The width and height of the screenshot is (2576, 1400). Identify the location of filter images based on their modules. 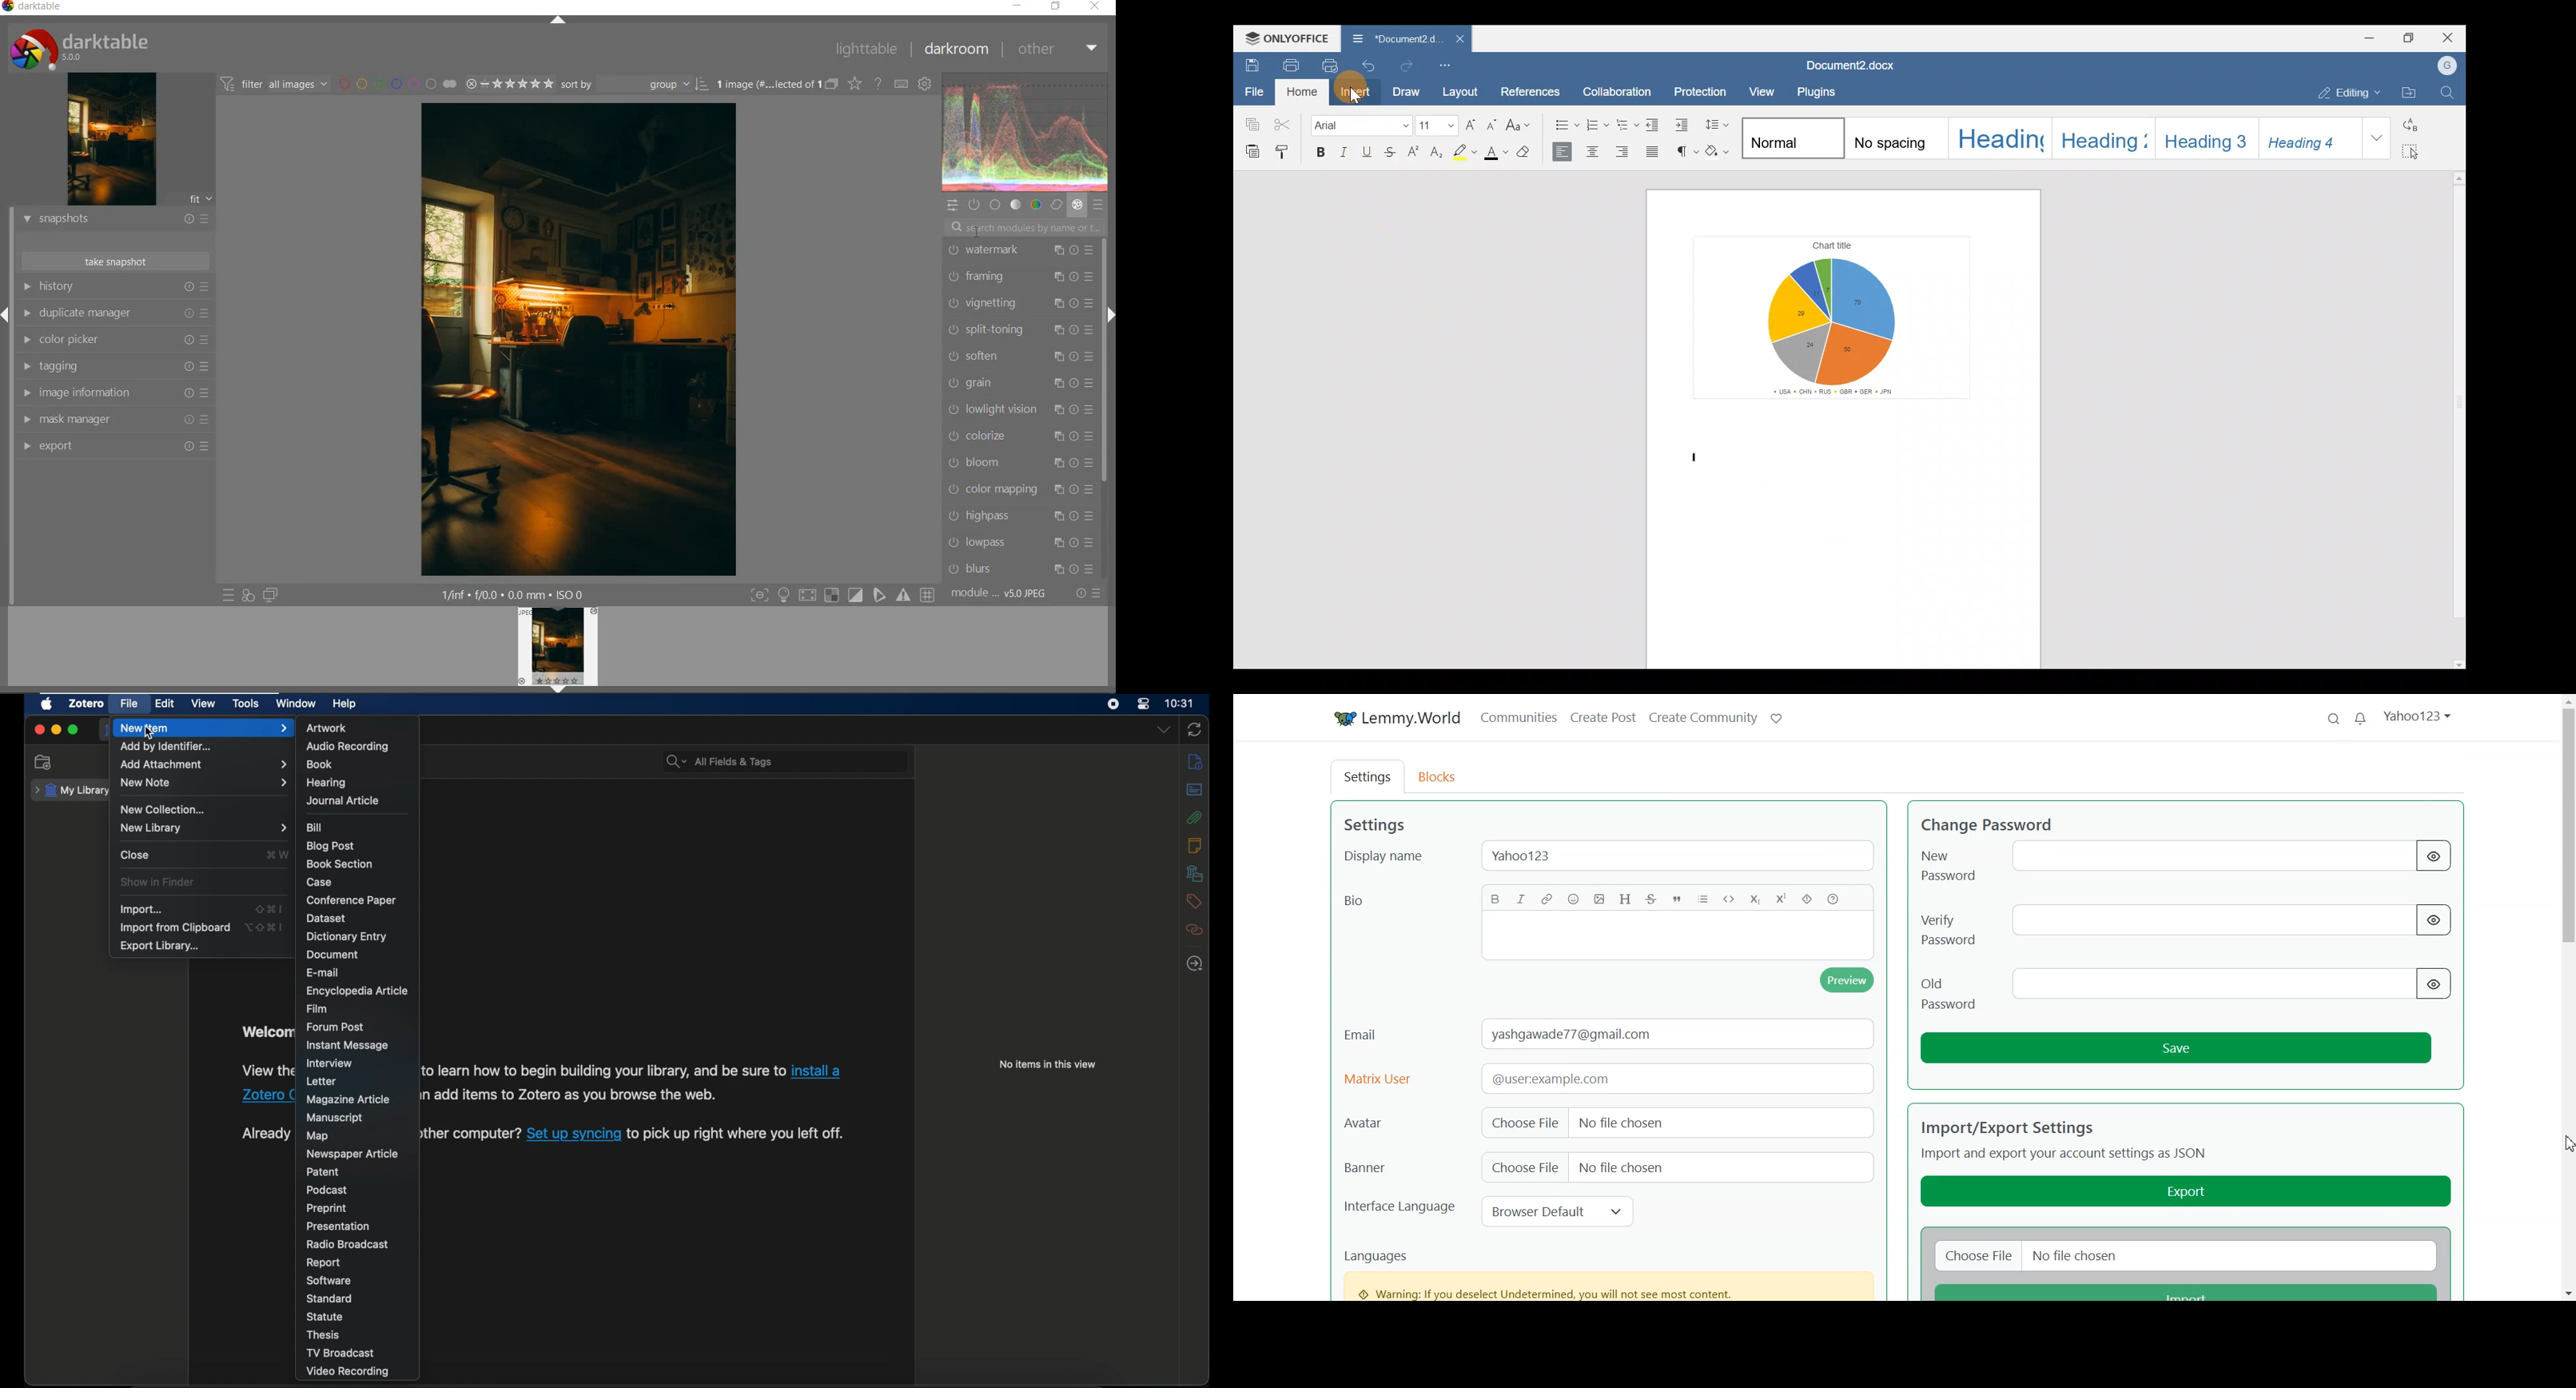
(275, 85).